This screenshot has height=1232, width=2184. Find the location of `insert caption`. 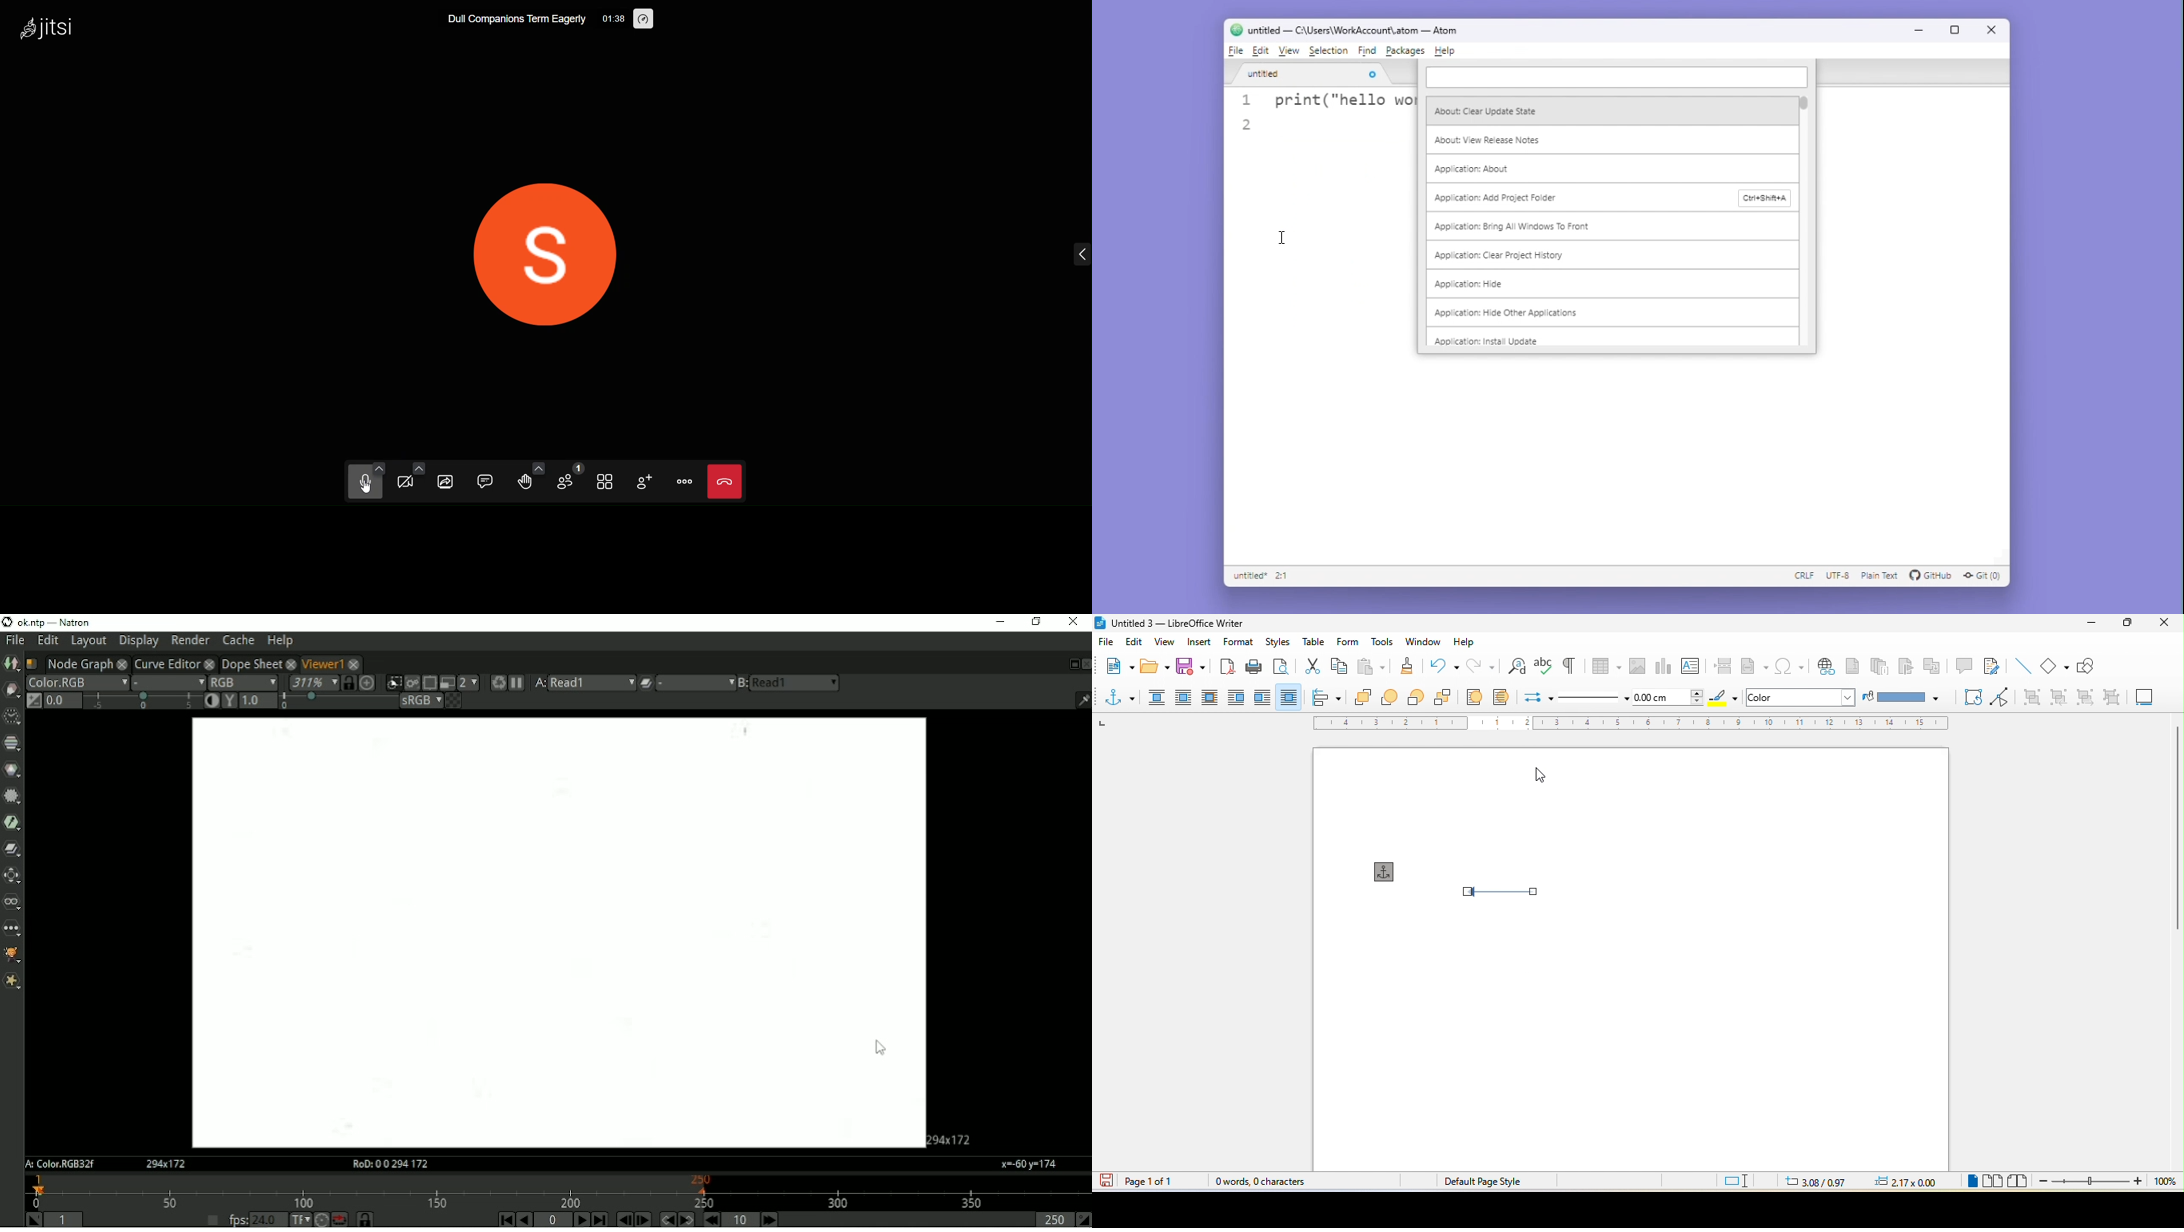

insert caption is located at coordinates (2143, 696).